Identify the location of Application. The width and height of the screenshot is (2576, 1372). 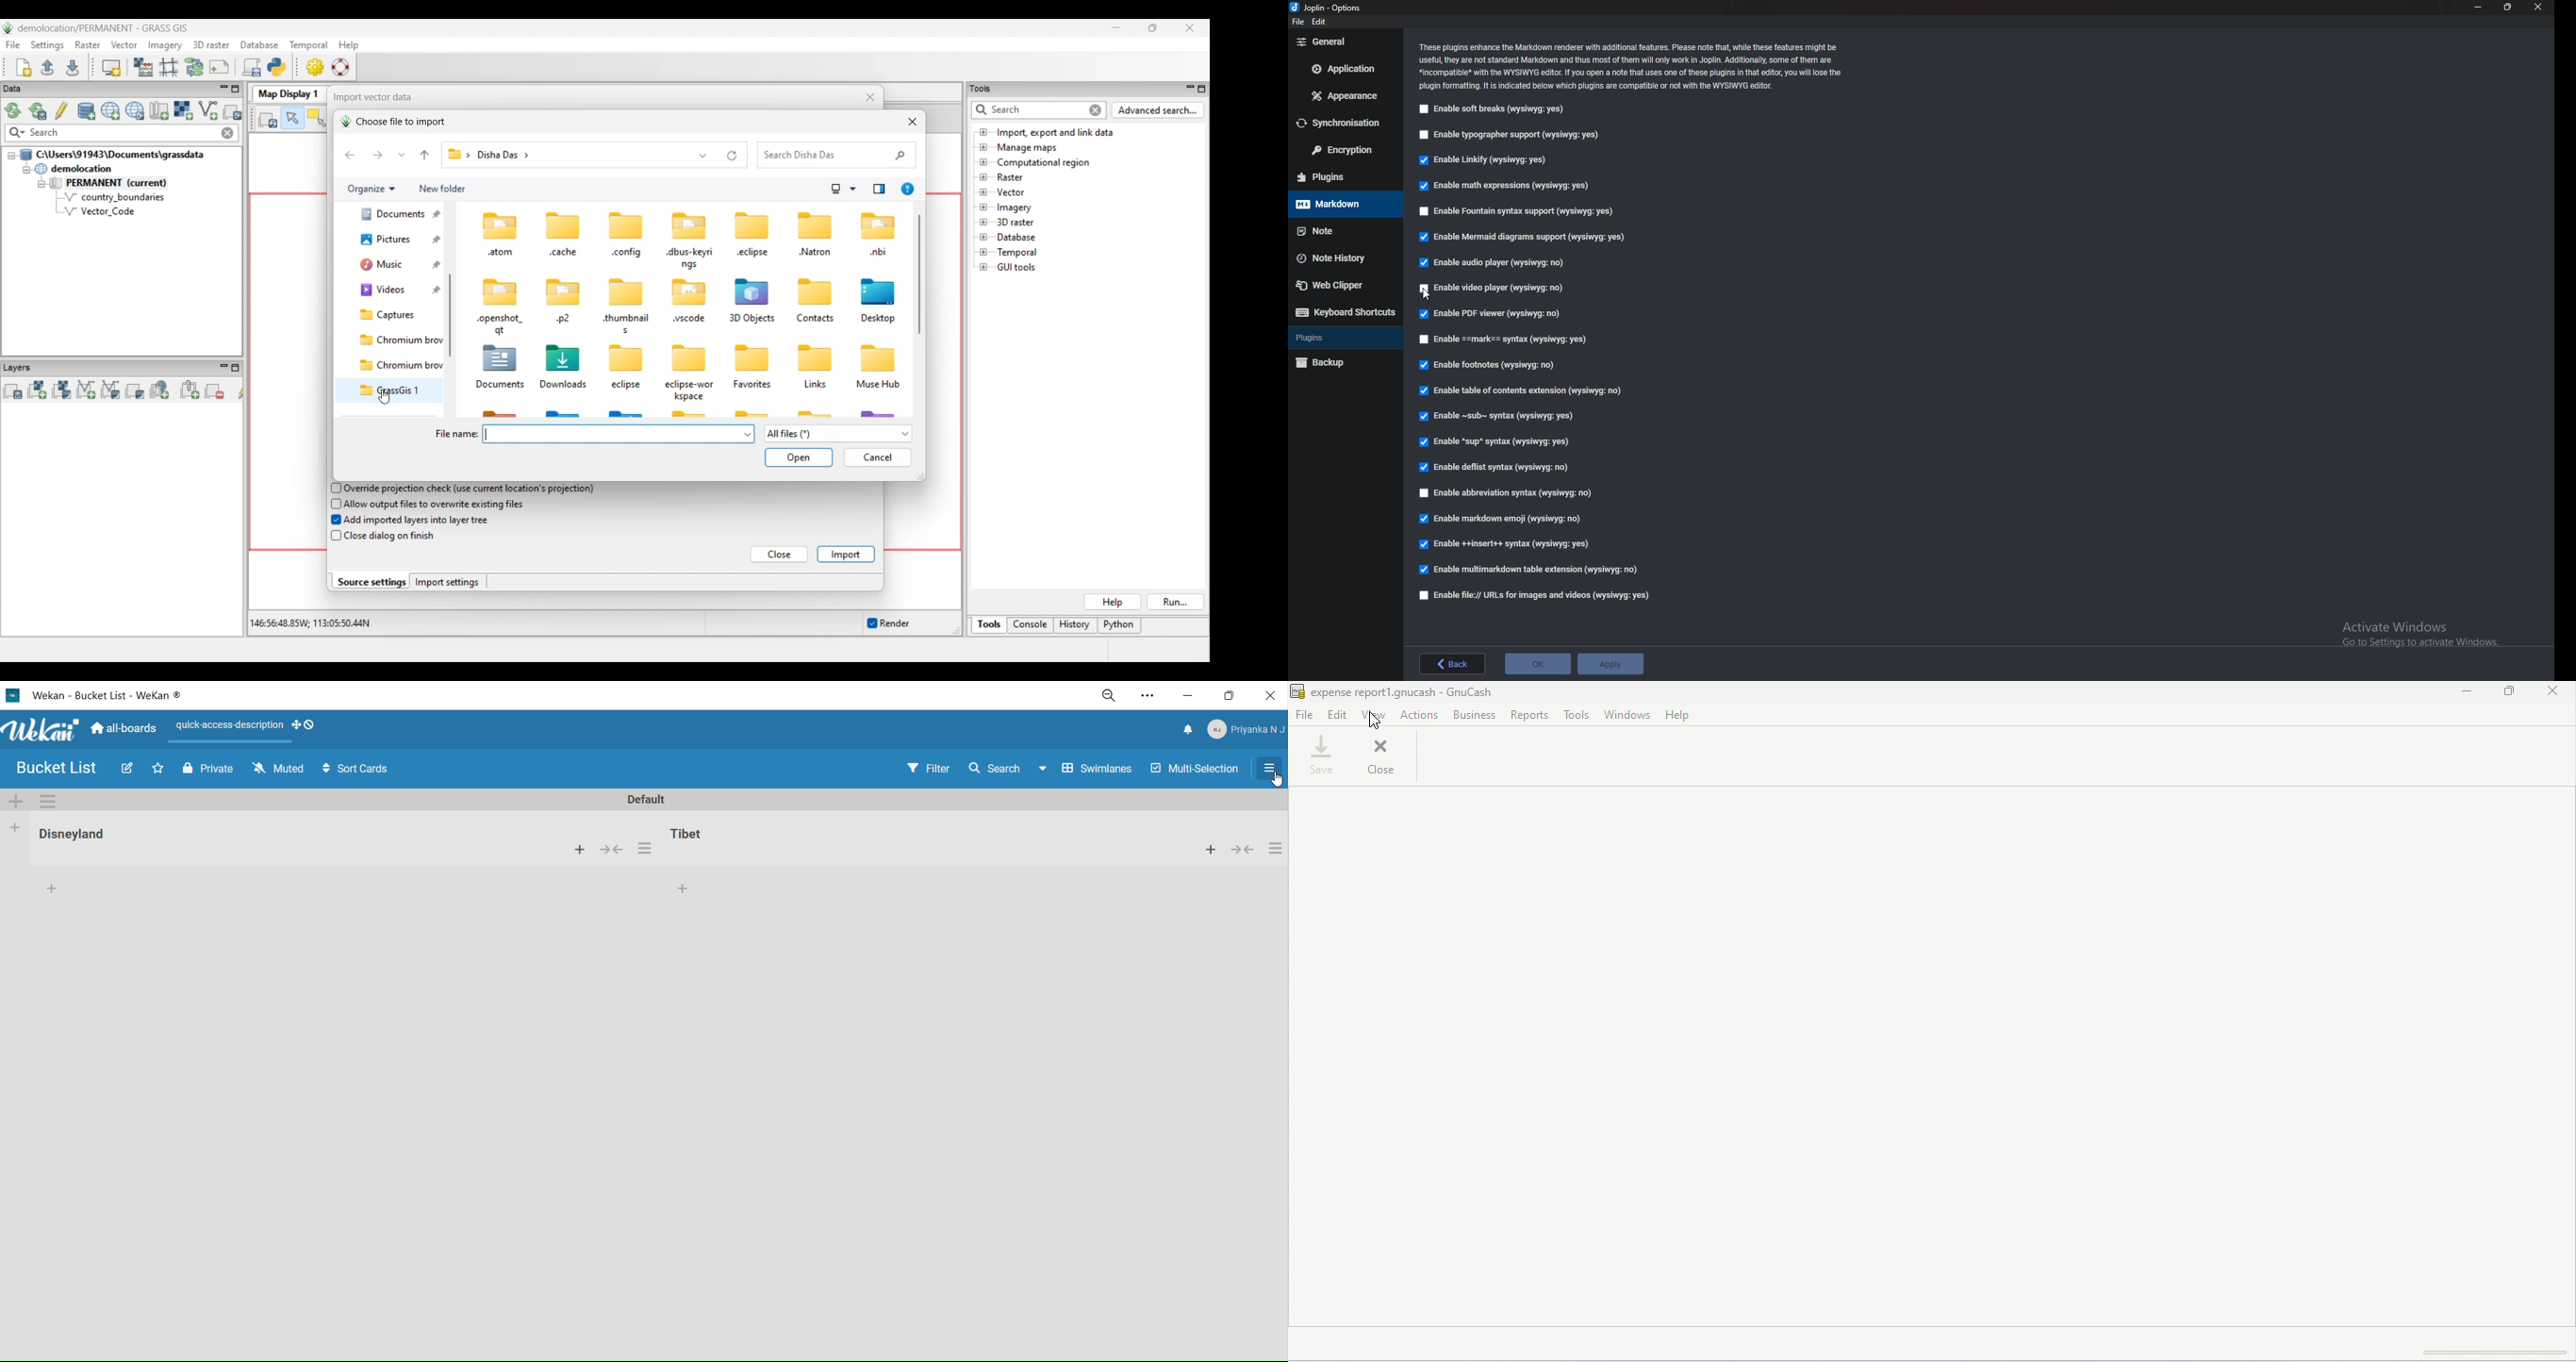
(1341, 70).